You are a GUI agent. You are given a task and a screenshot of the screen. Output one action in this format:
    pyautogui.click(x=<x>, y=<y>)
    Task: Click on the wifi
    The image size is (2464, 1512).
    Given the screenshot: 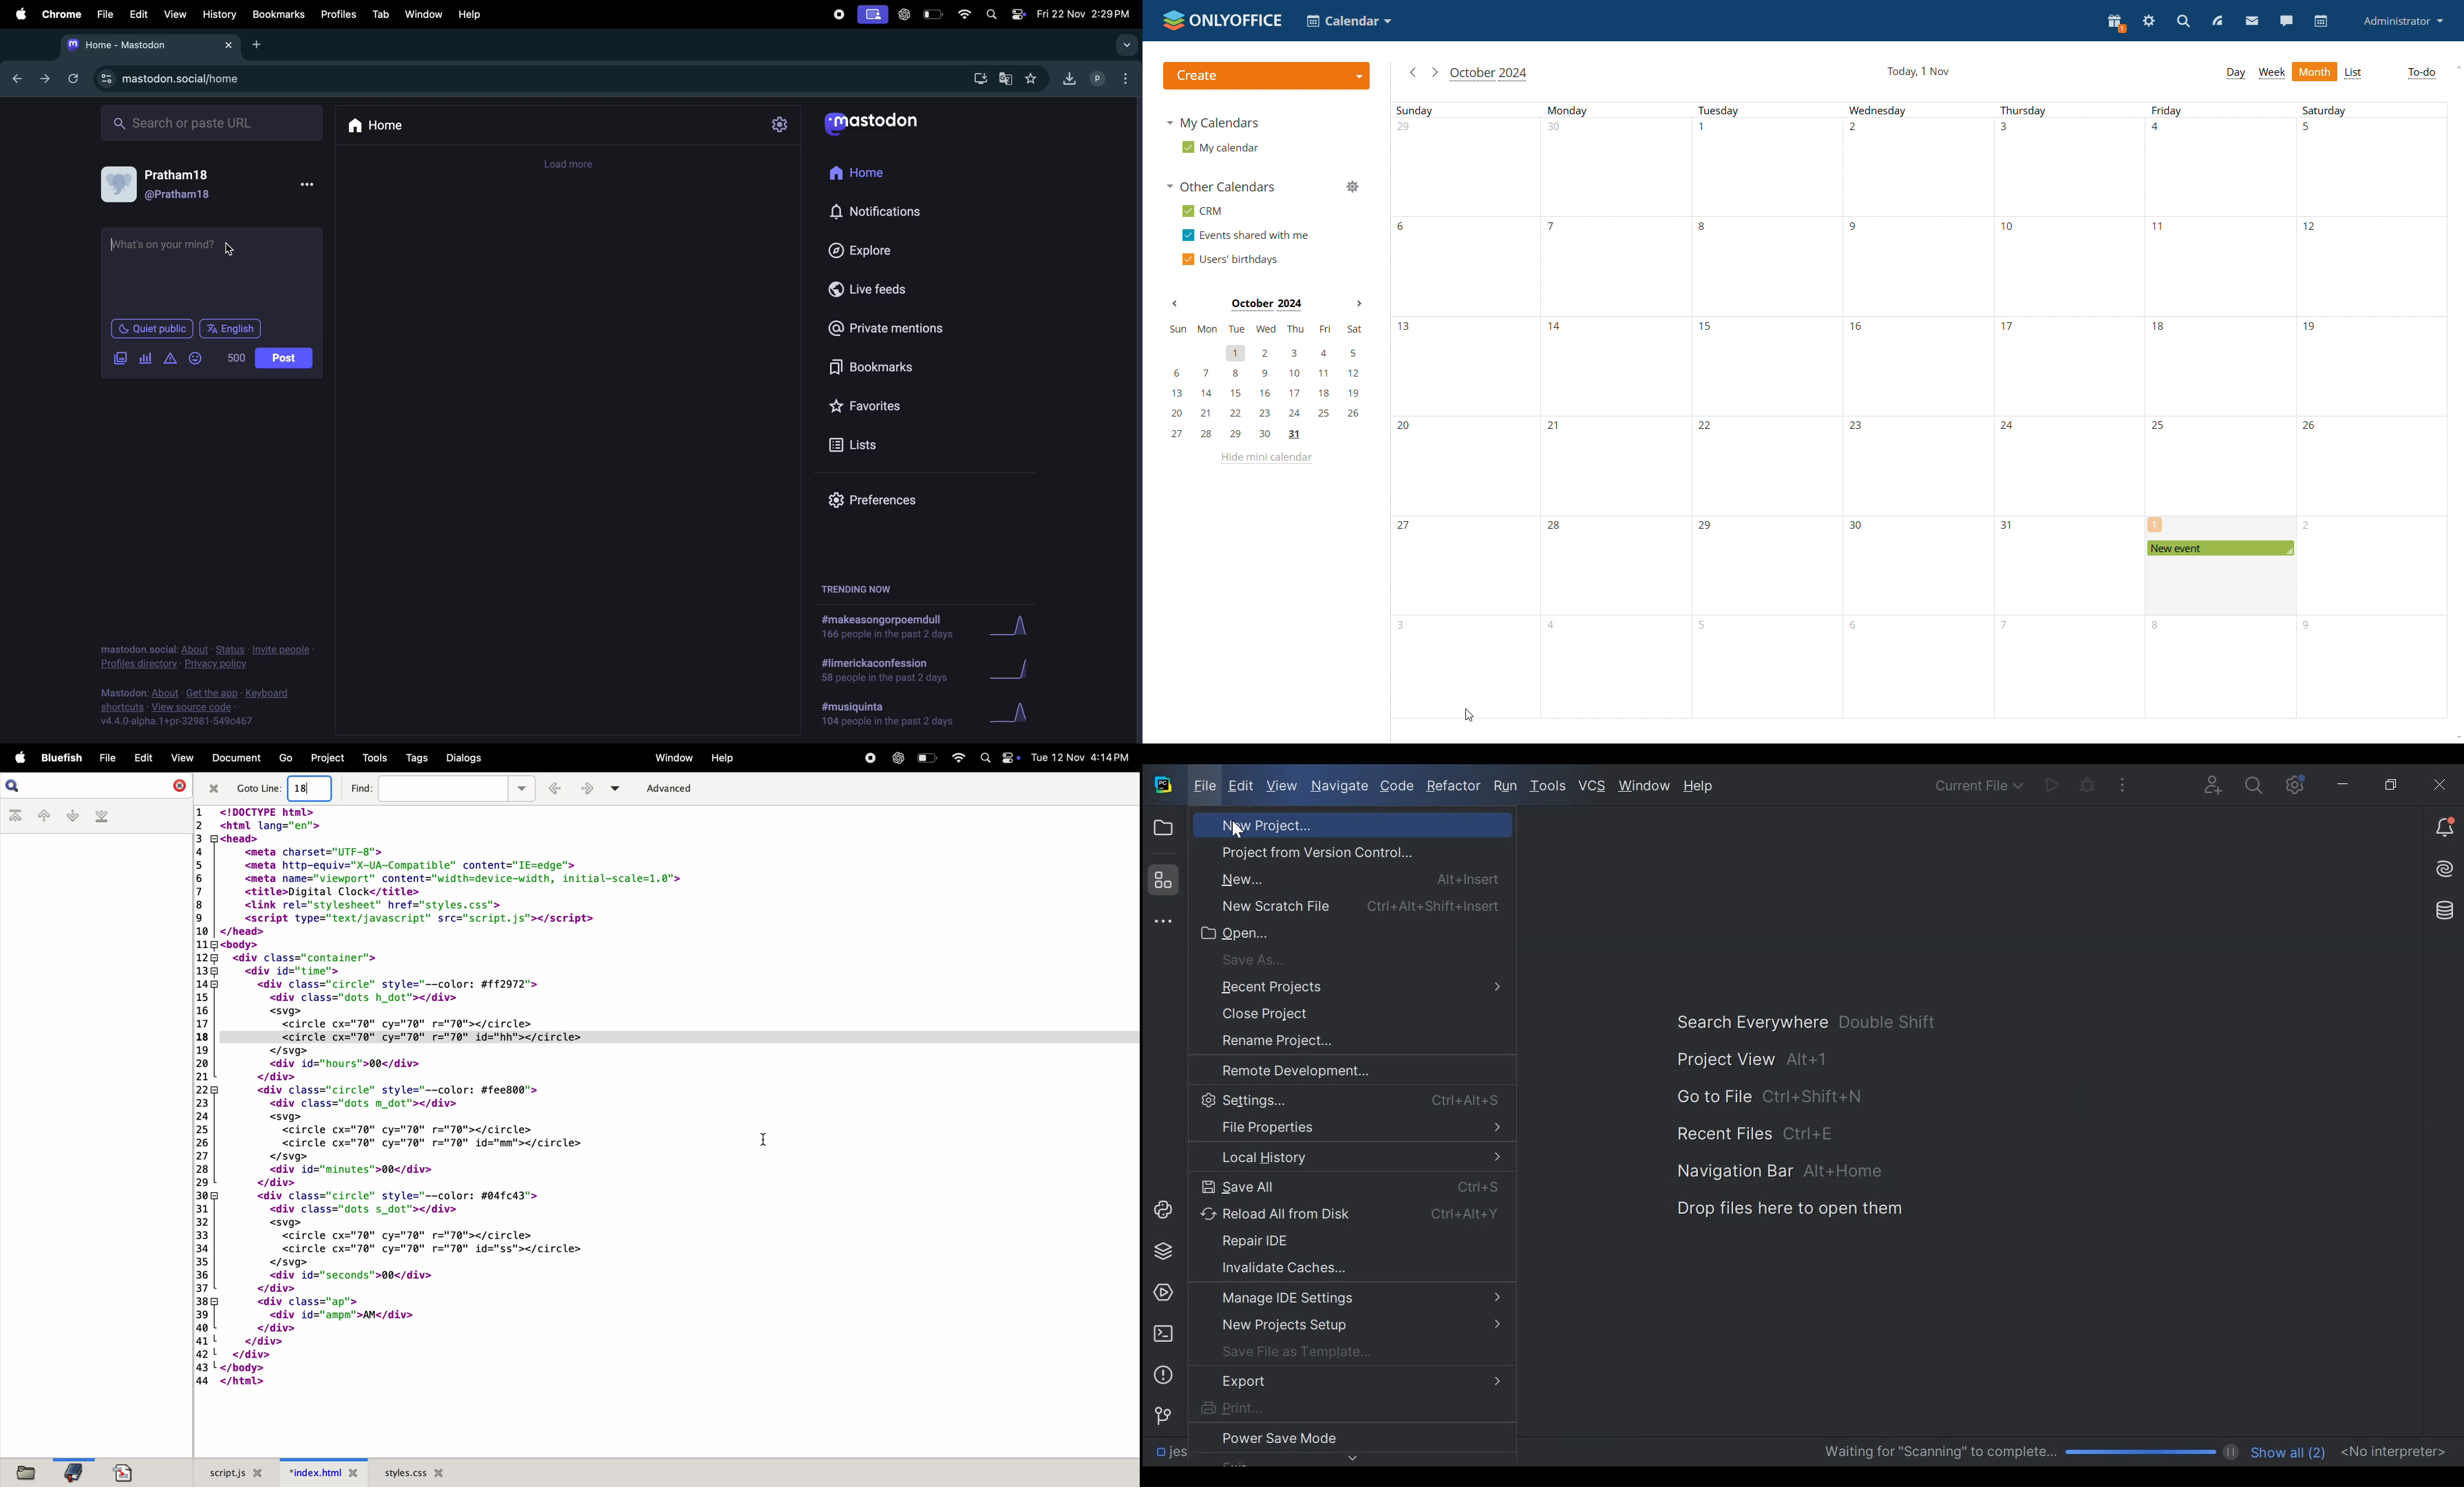 What is the action you would take?
    pyautogui.click(x=963, y=14)
    